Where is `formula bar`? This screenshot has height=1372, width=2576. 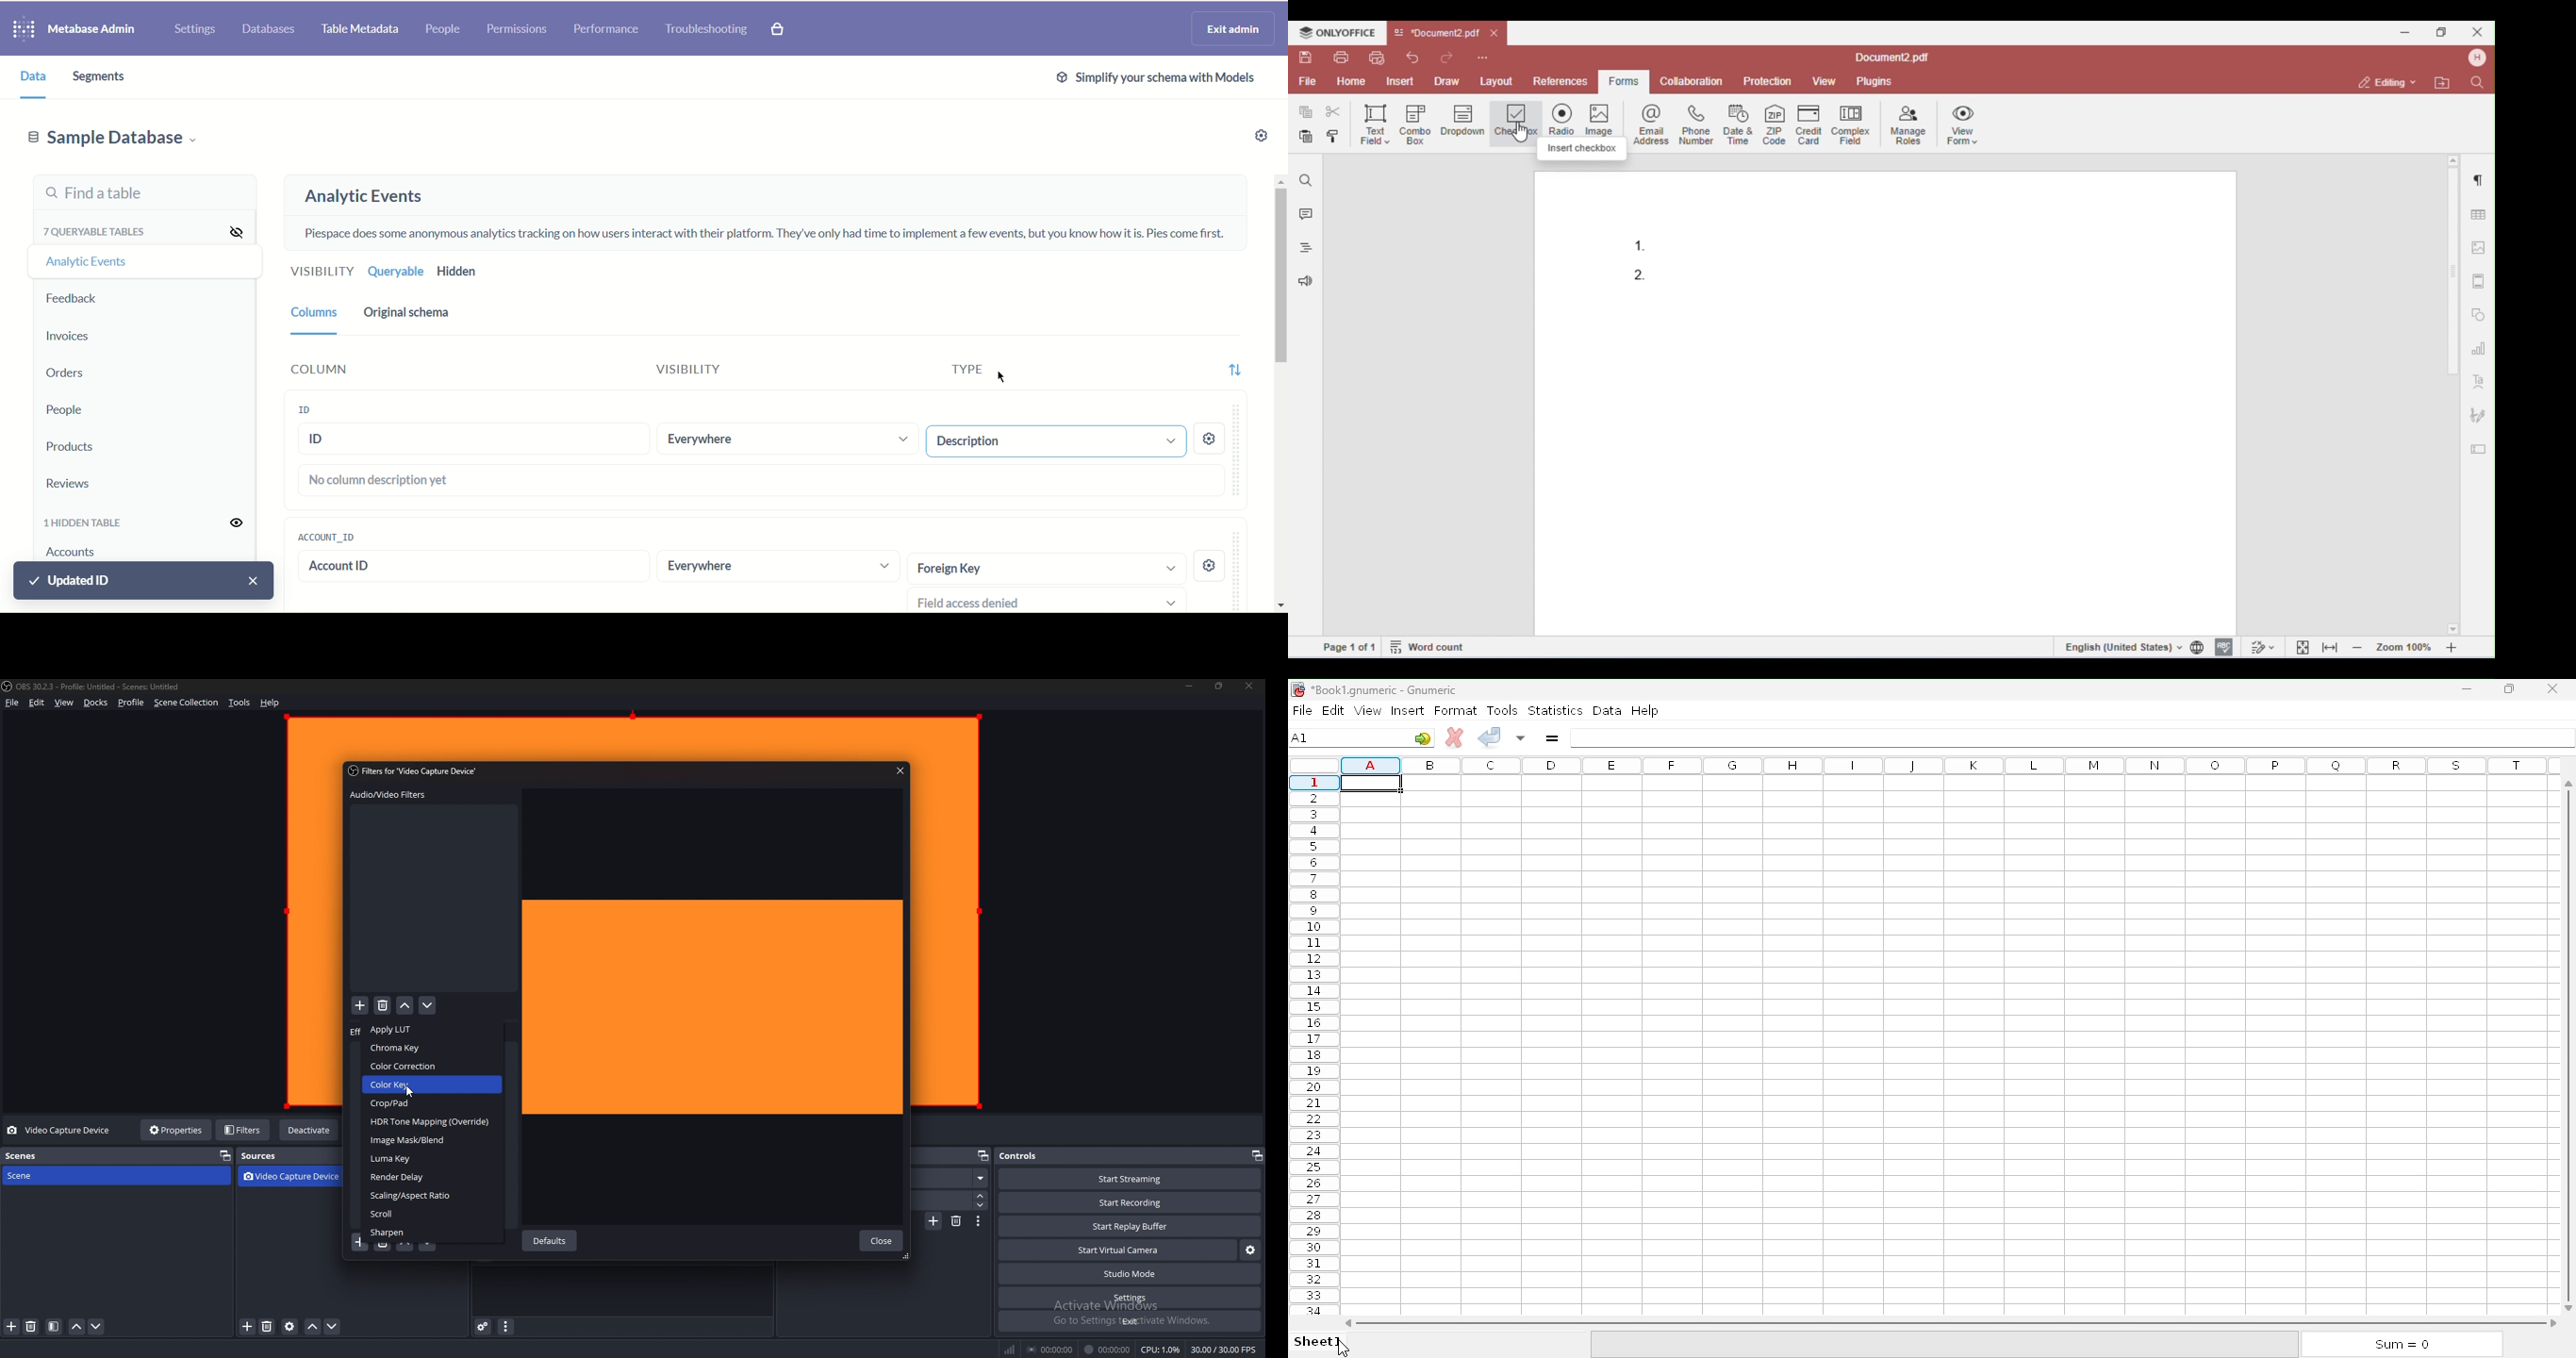
formula bar is located at coordinates (2072, 737).